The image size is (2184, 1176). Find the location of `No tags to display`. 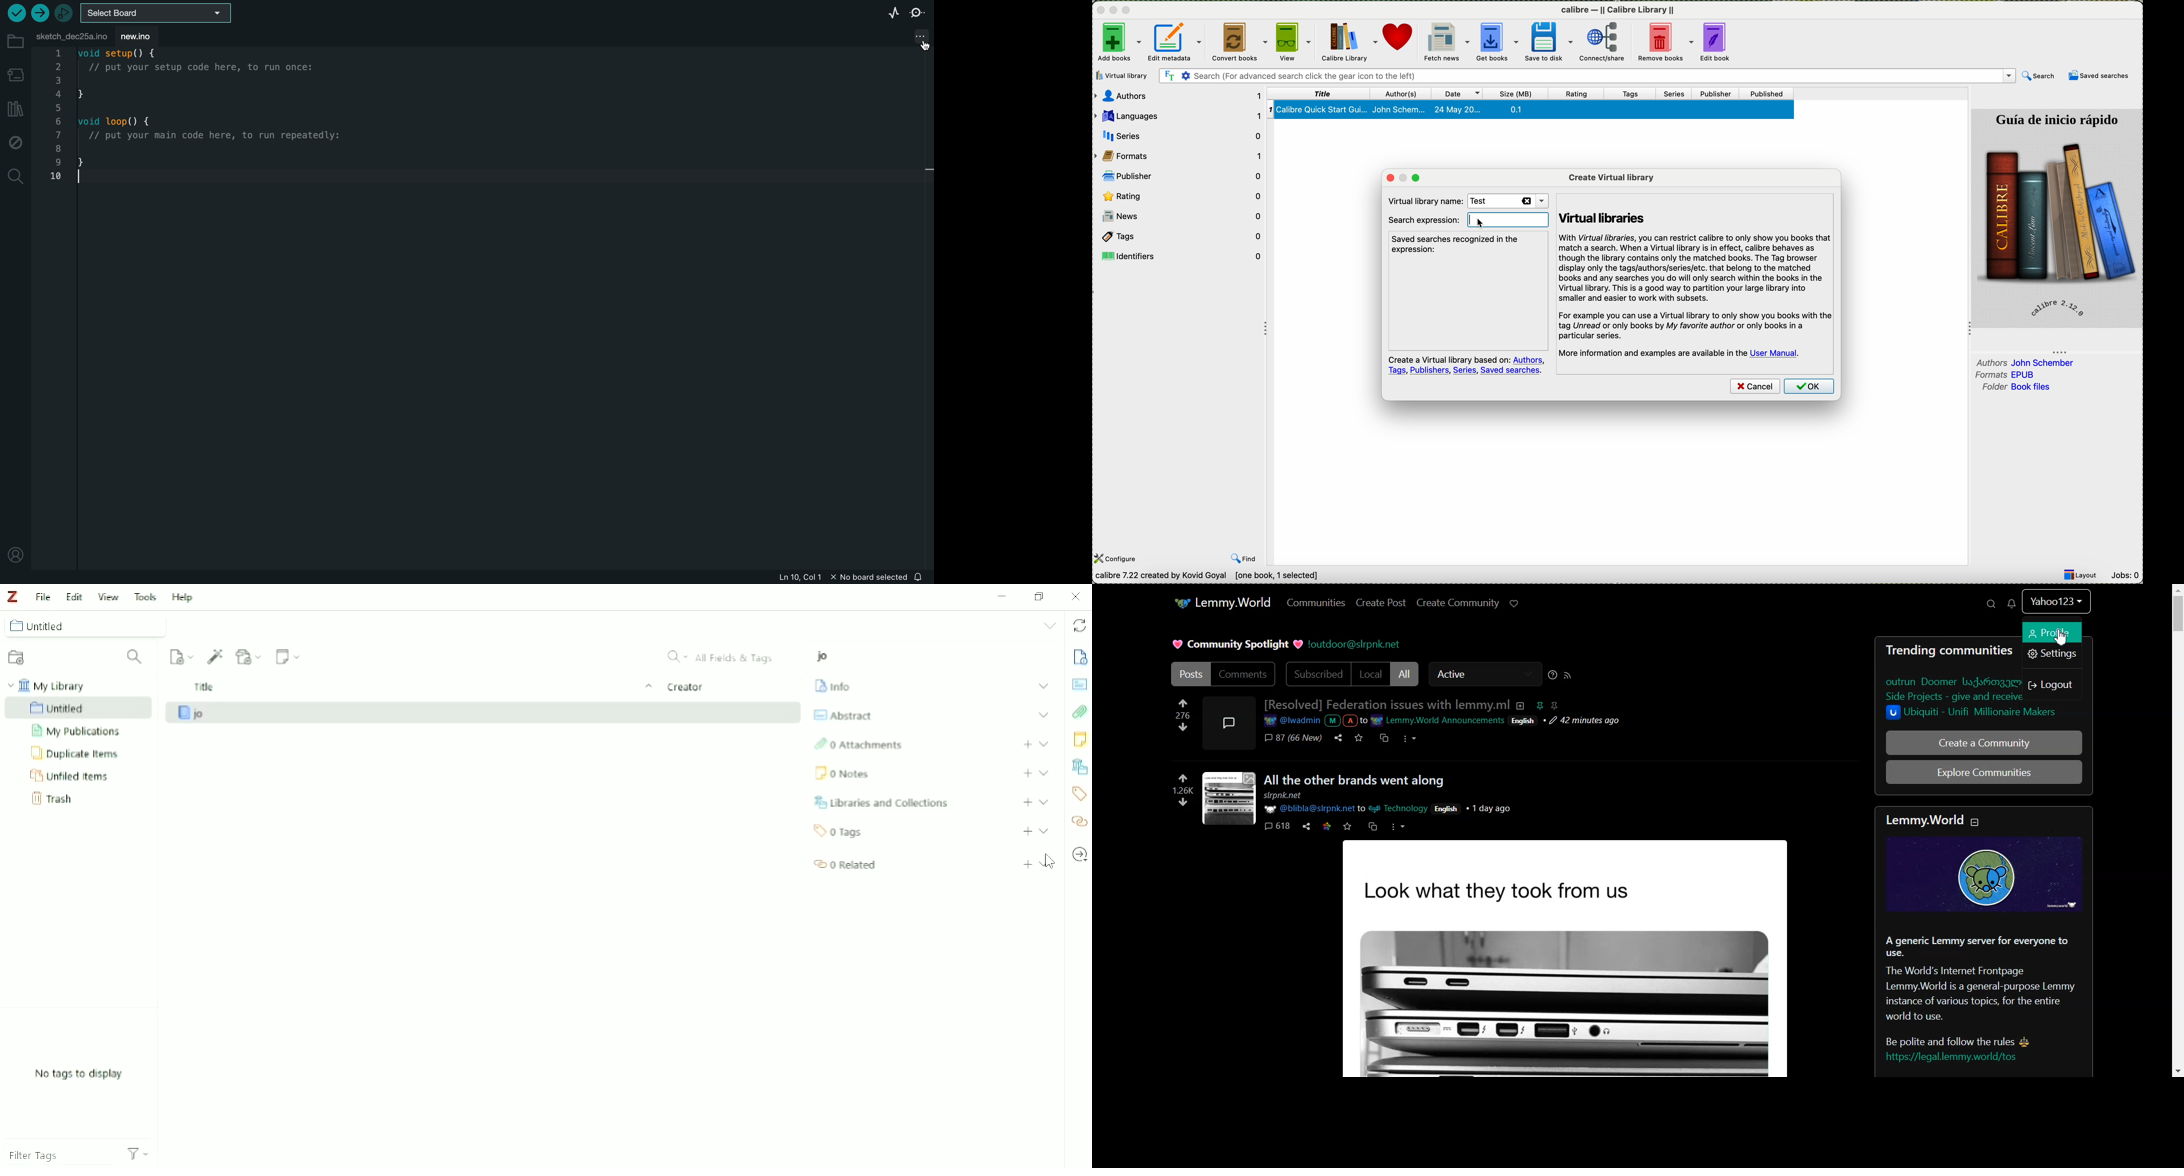

No tags to display is located at coordinates (79, 1076).